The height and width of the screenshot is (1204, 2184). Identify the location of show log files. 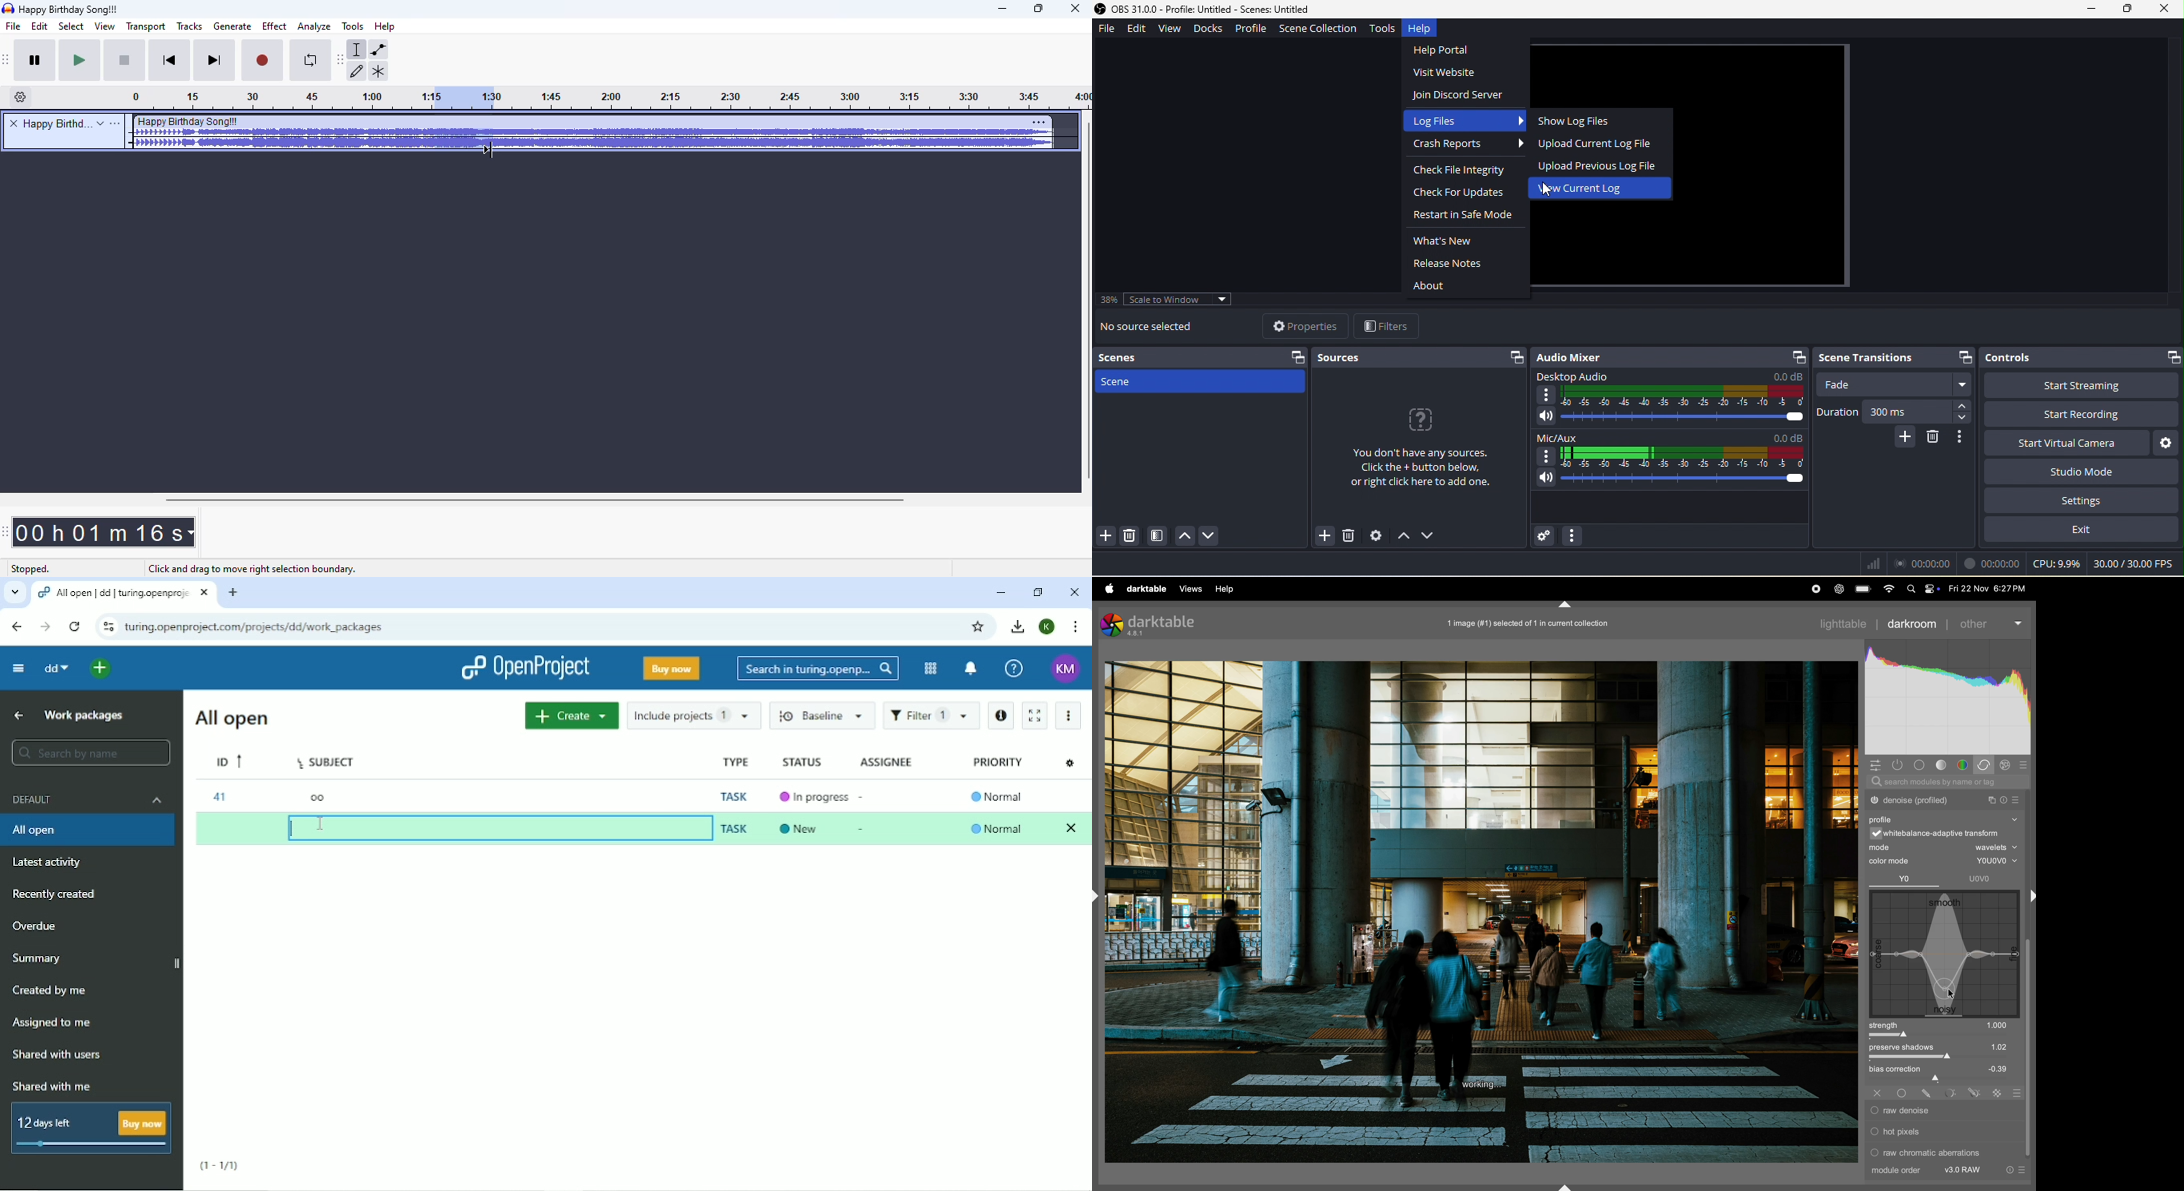
(1580, 121).